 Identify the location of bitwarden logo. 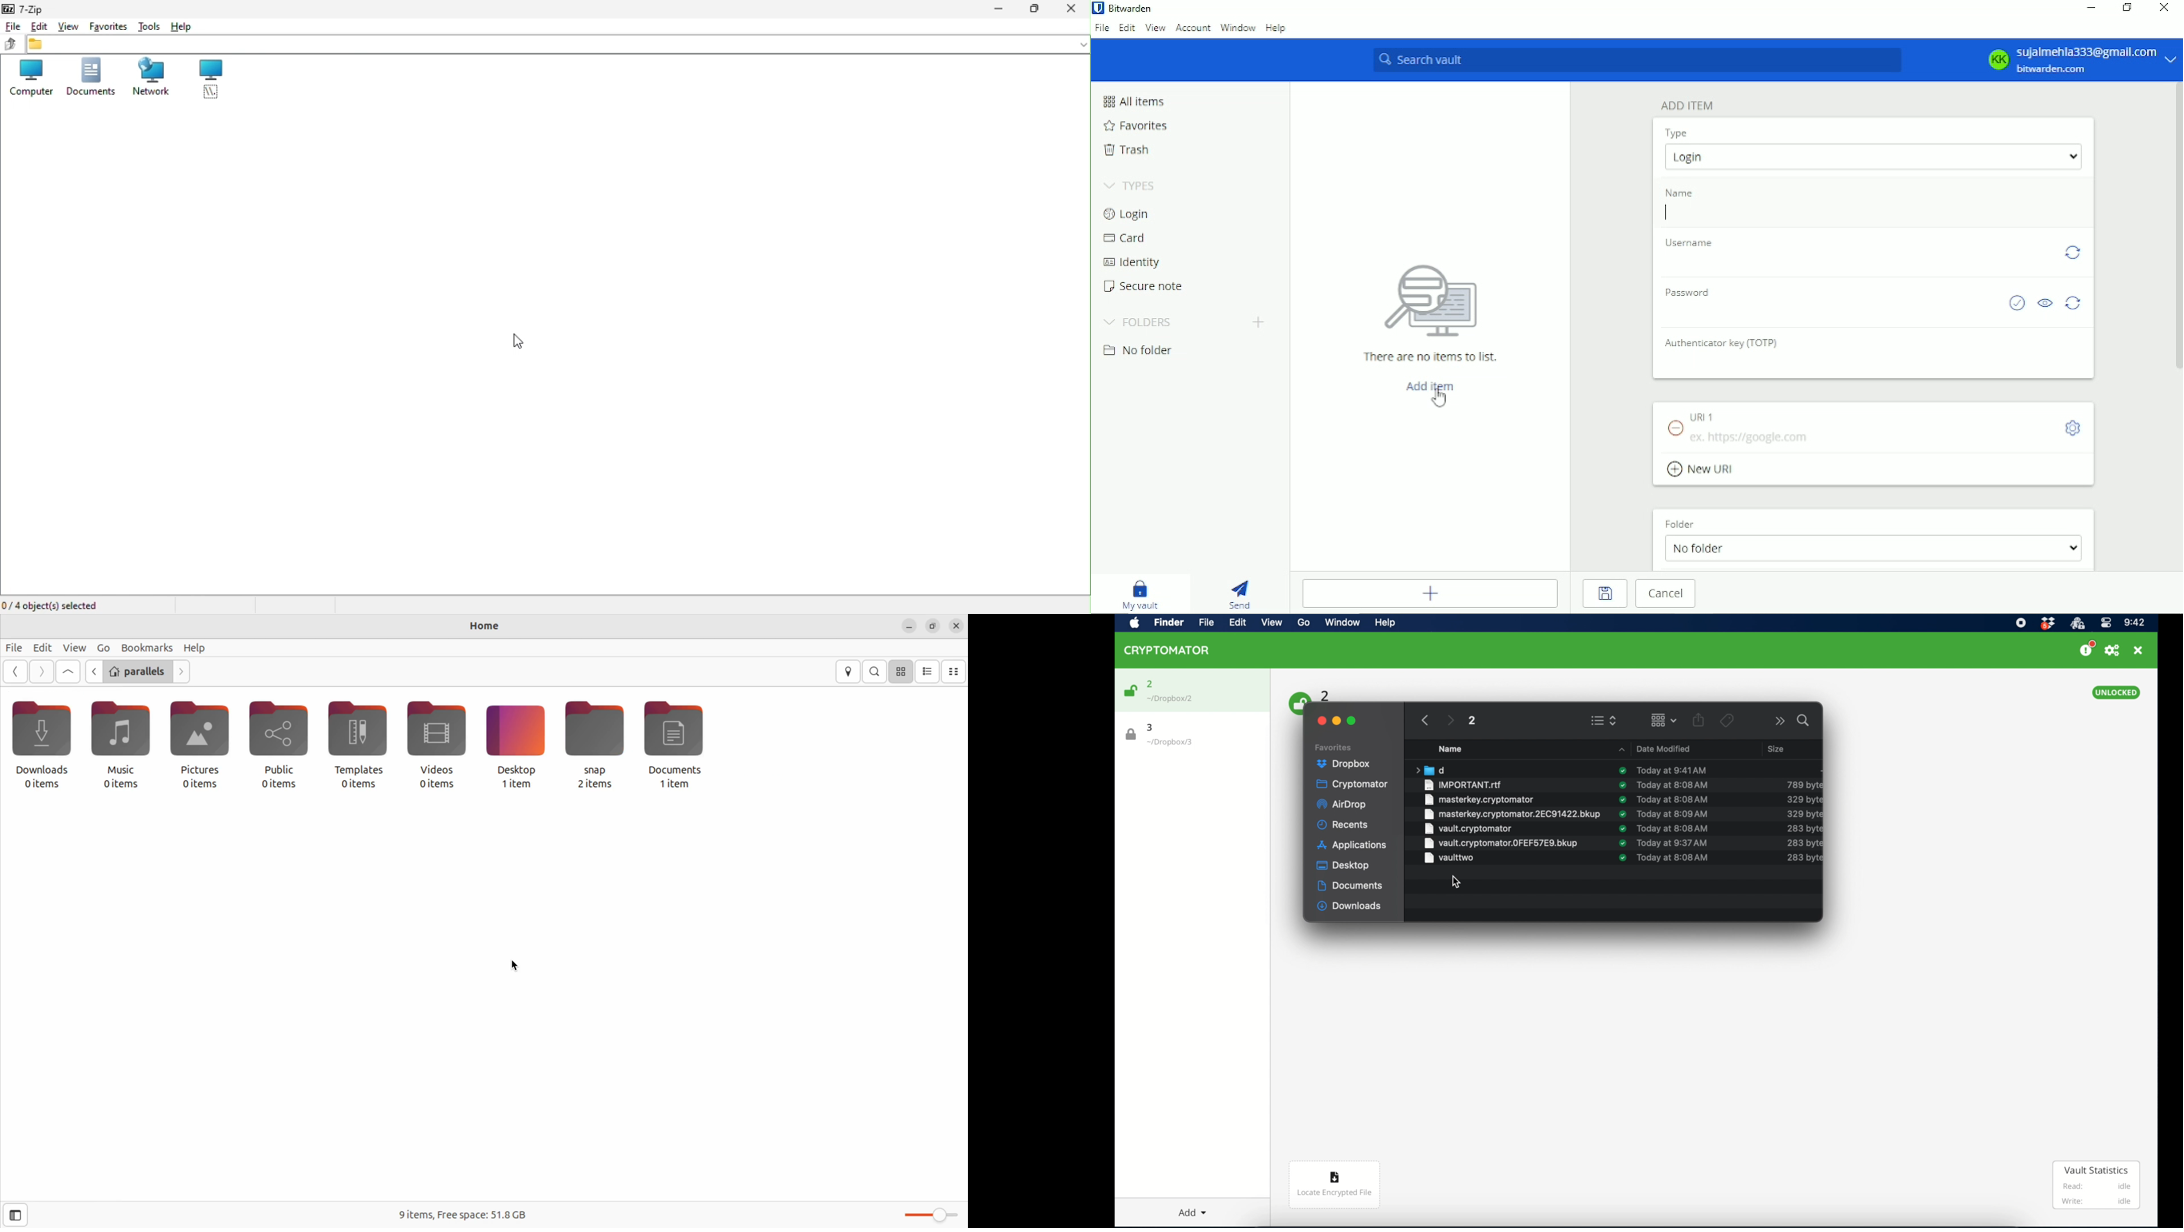
(1098, 8).